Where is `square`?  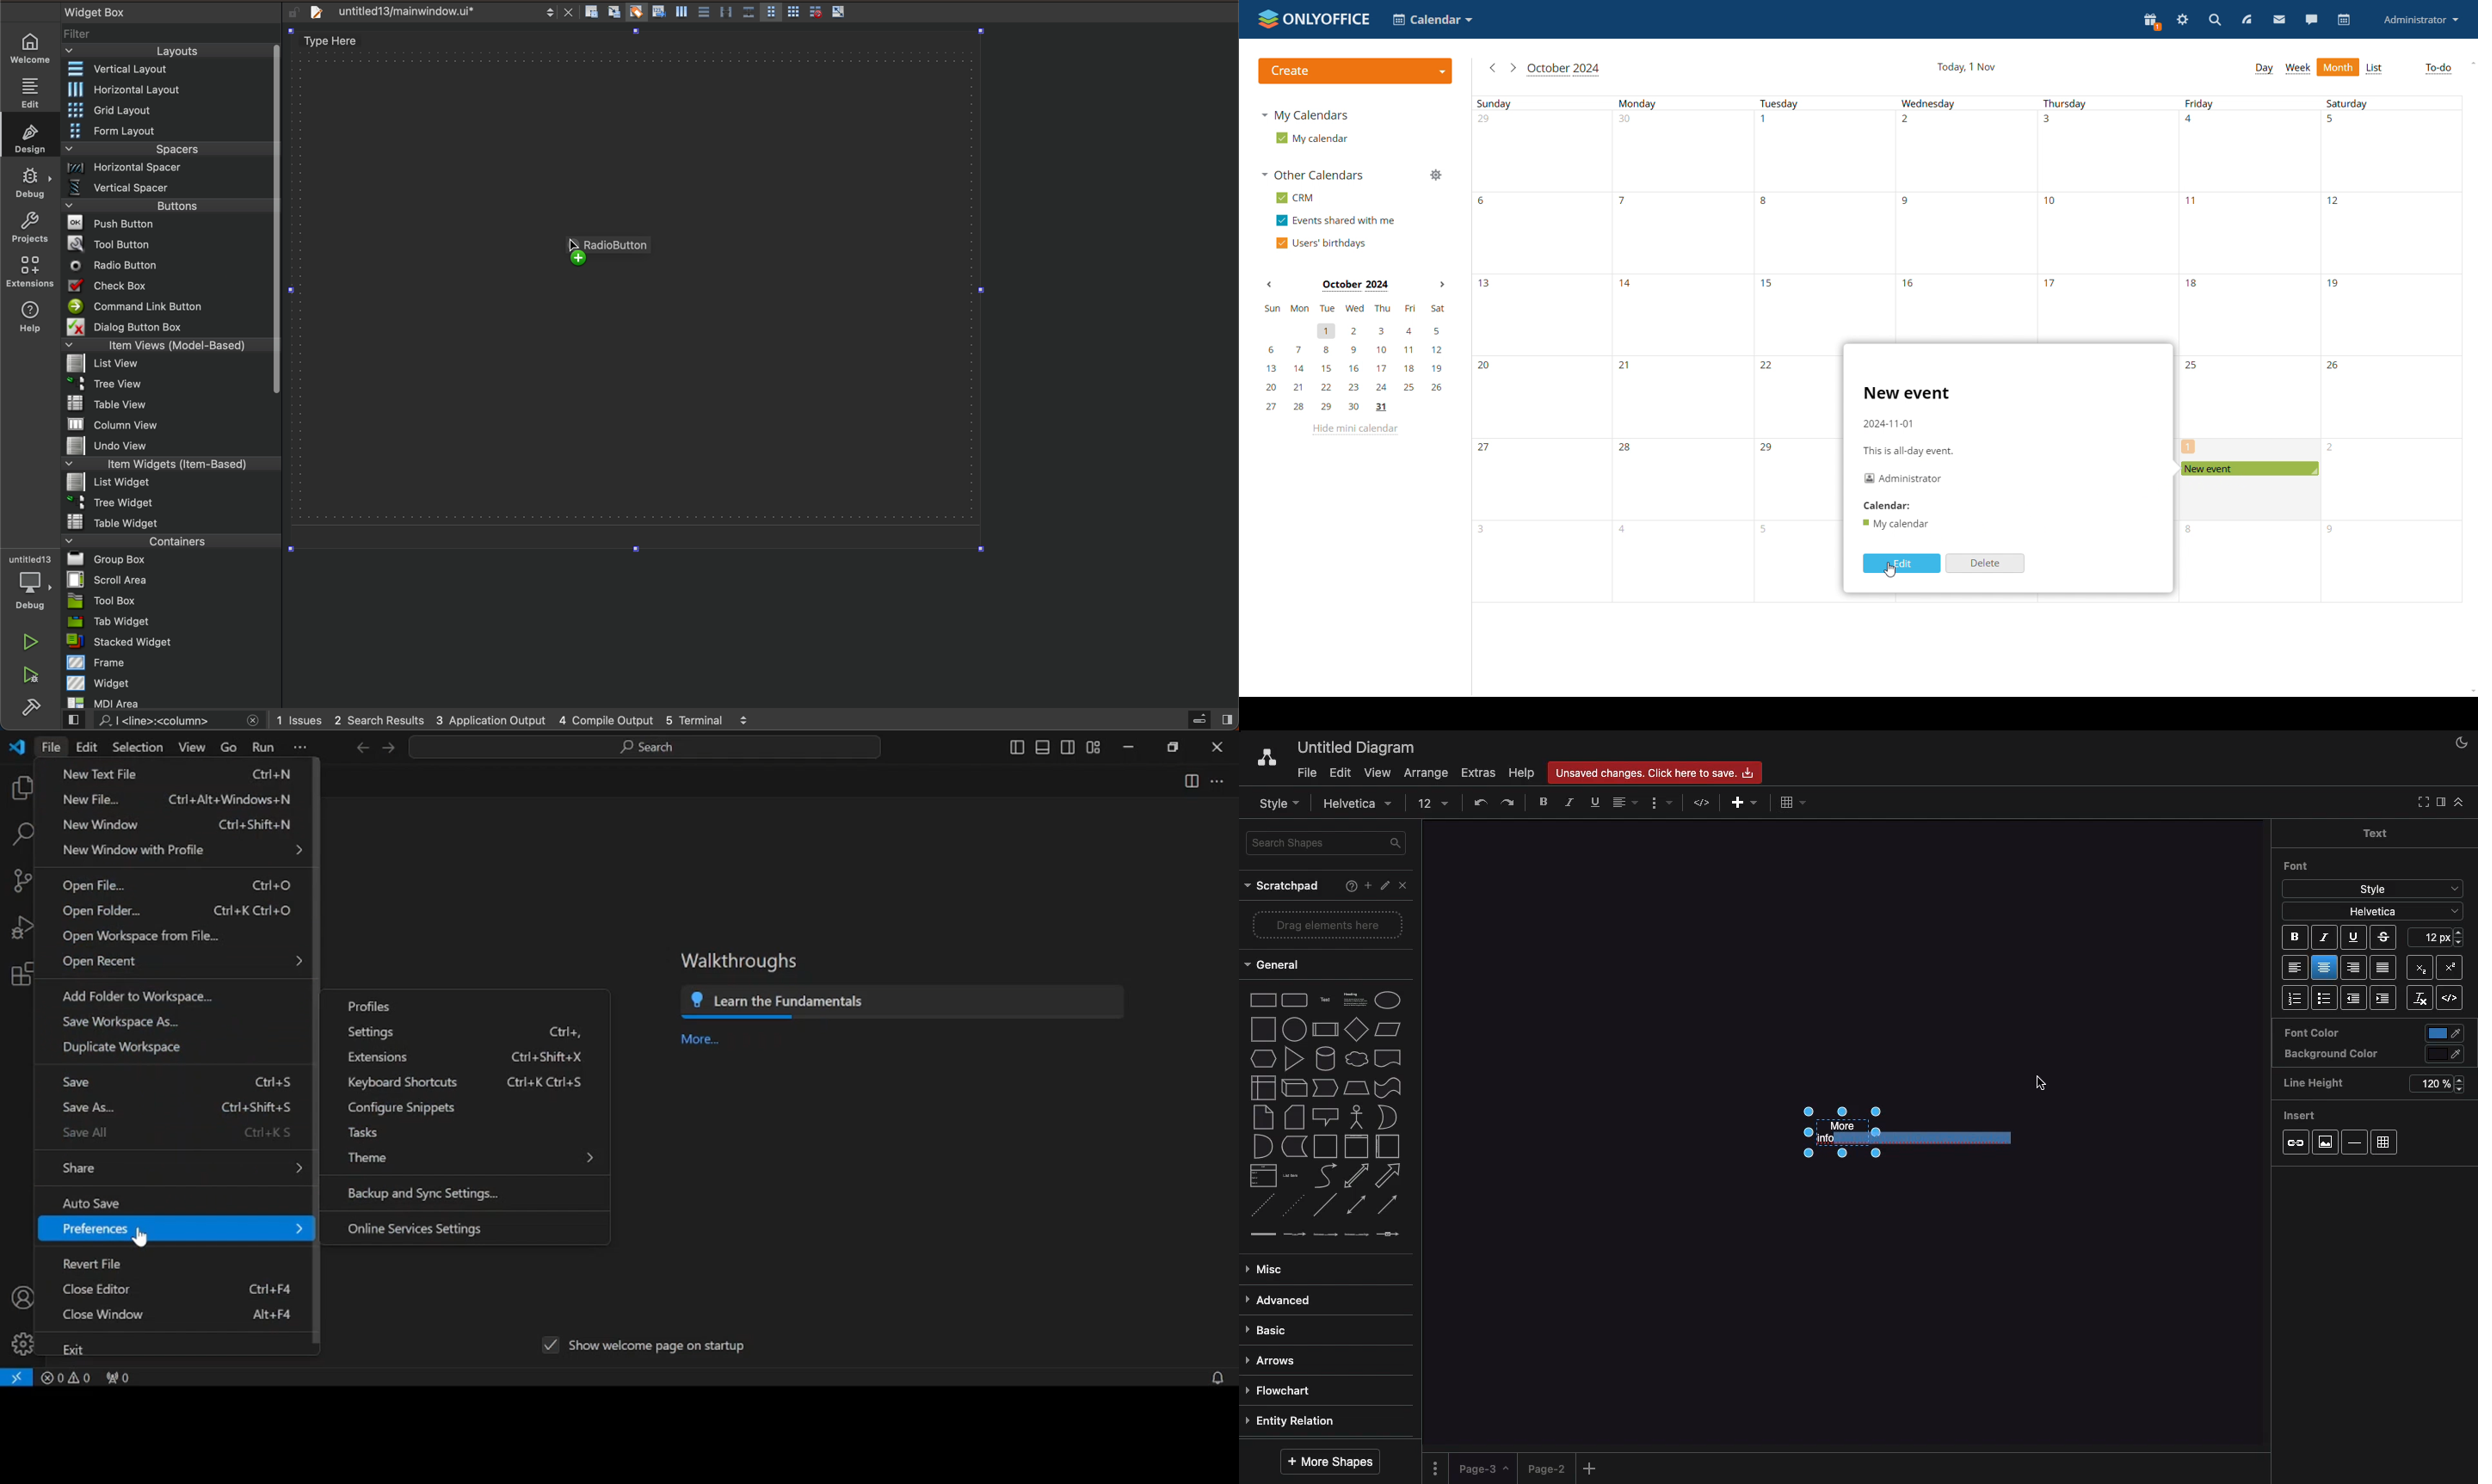 square is located at coordinates (1263, 1029).